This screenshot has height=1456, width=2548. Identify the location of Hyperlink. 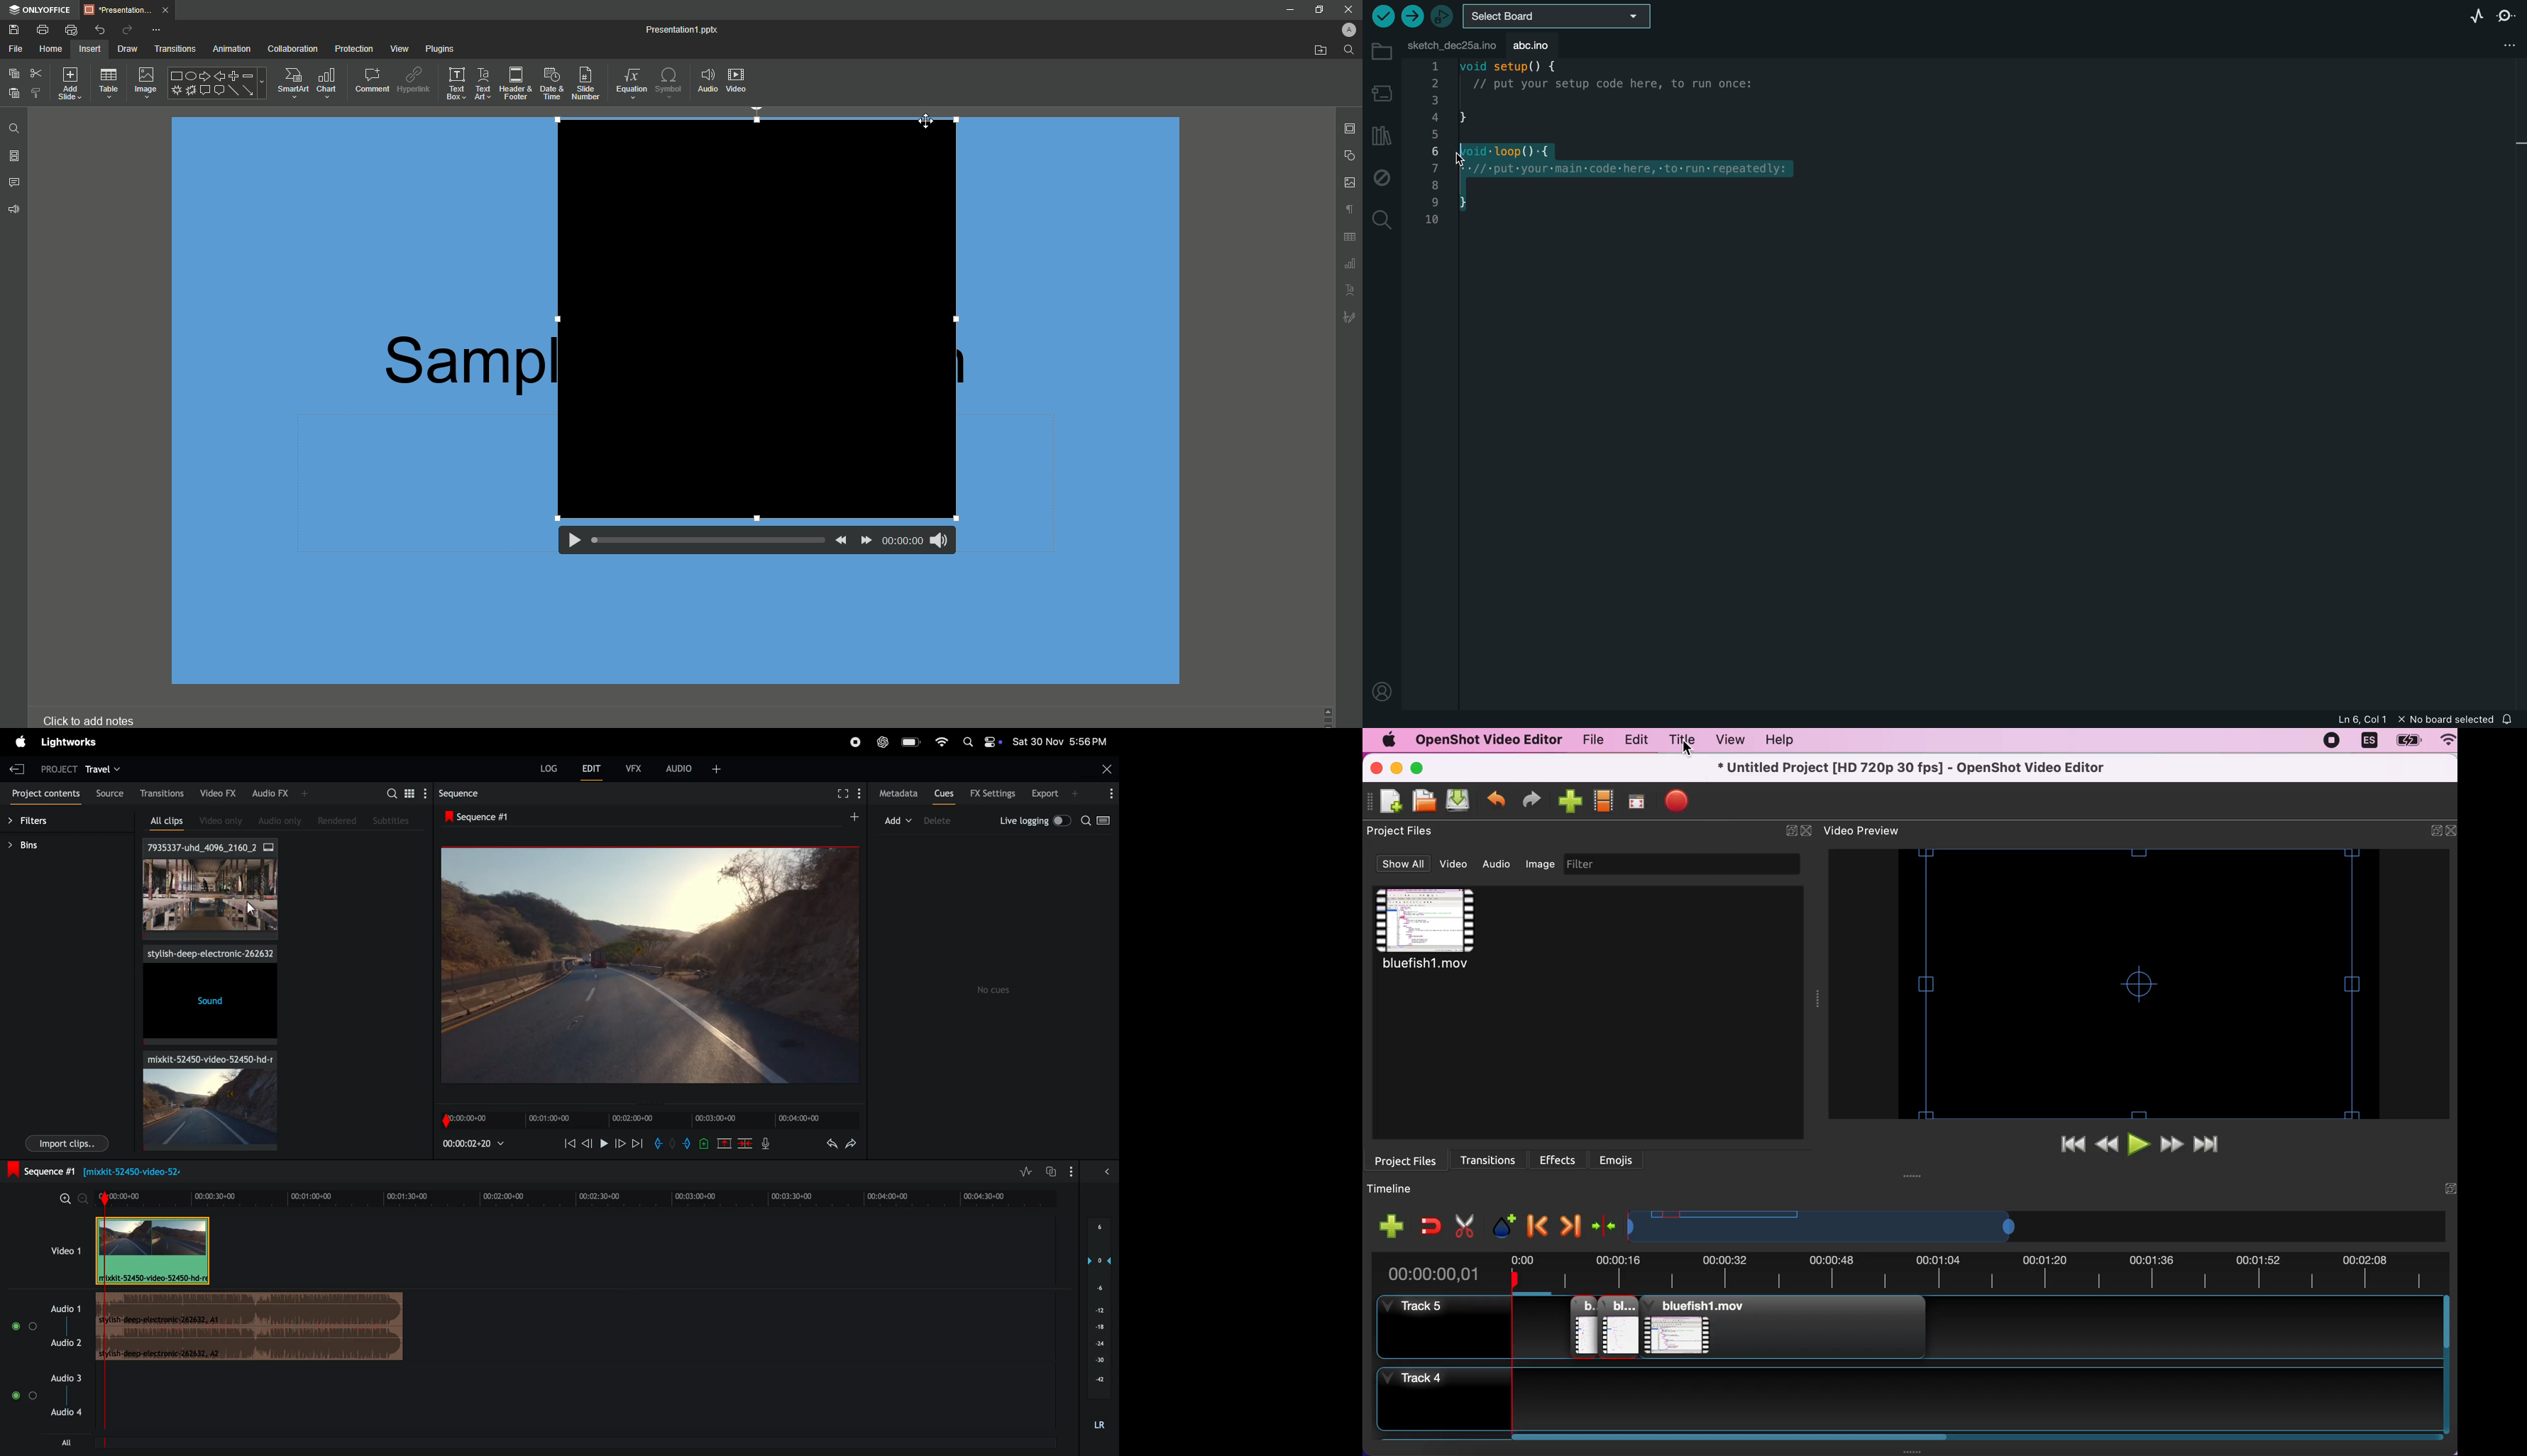
(413, 79).